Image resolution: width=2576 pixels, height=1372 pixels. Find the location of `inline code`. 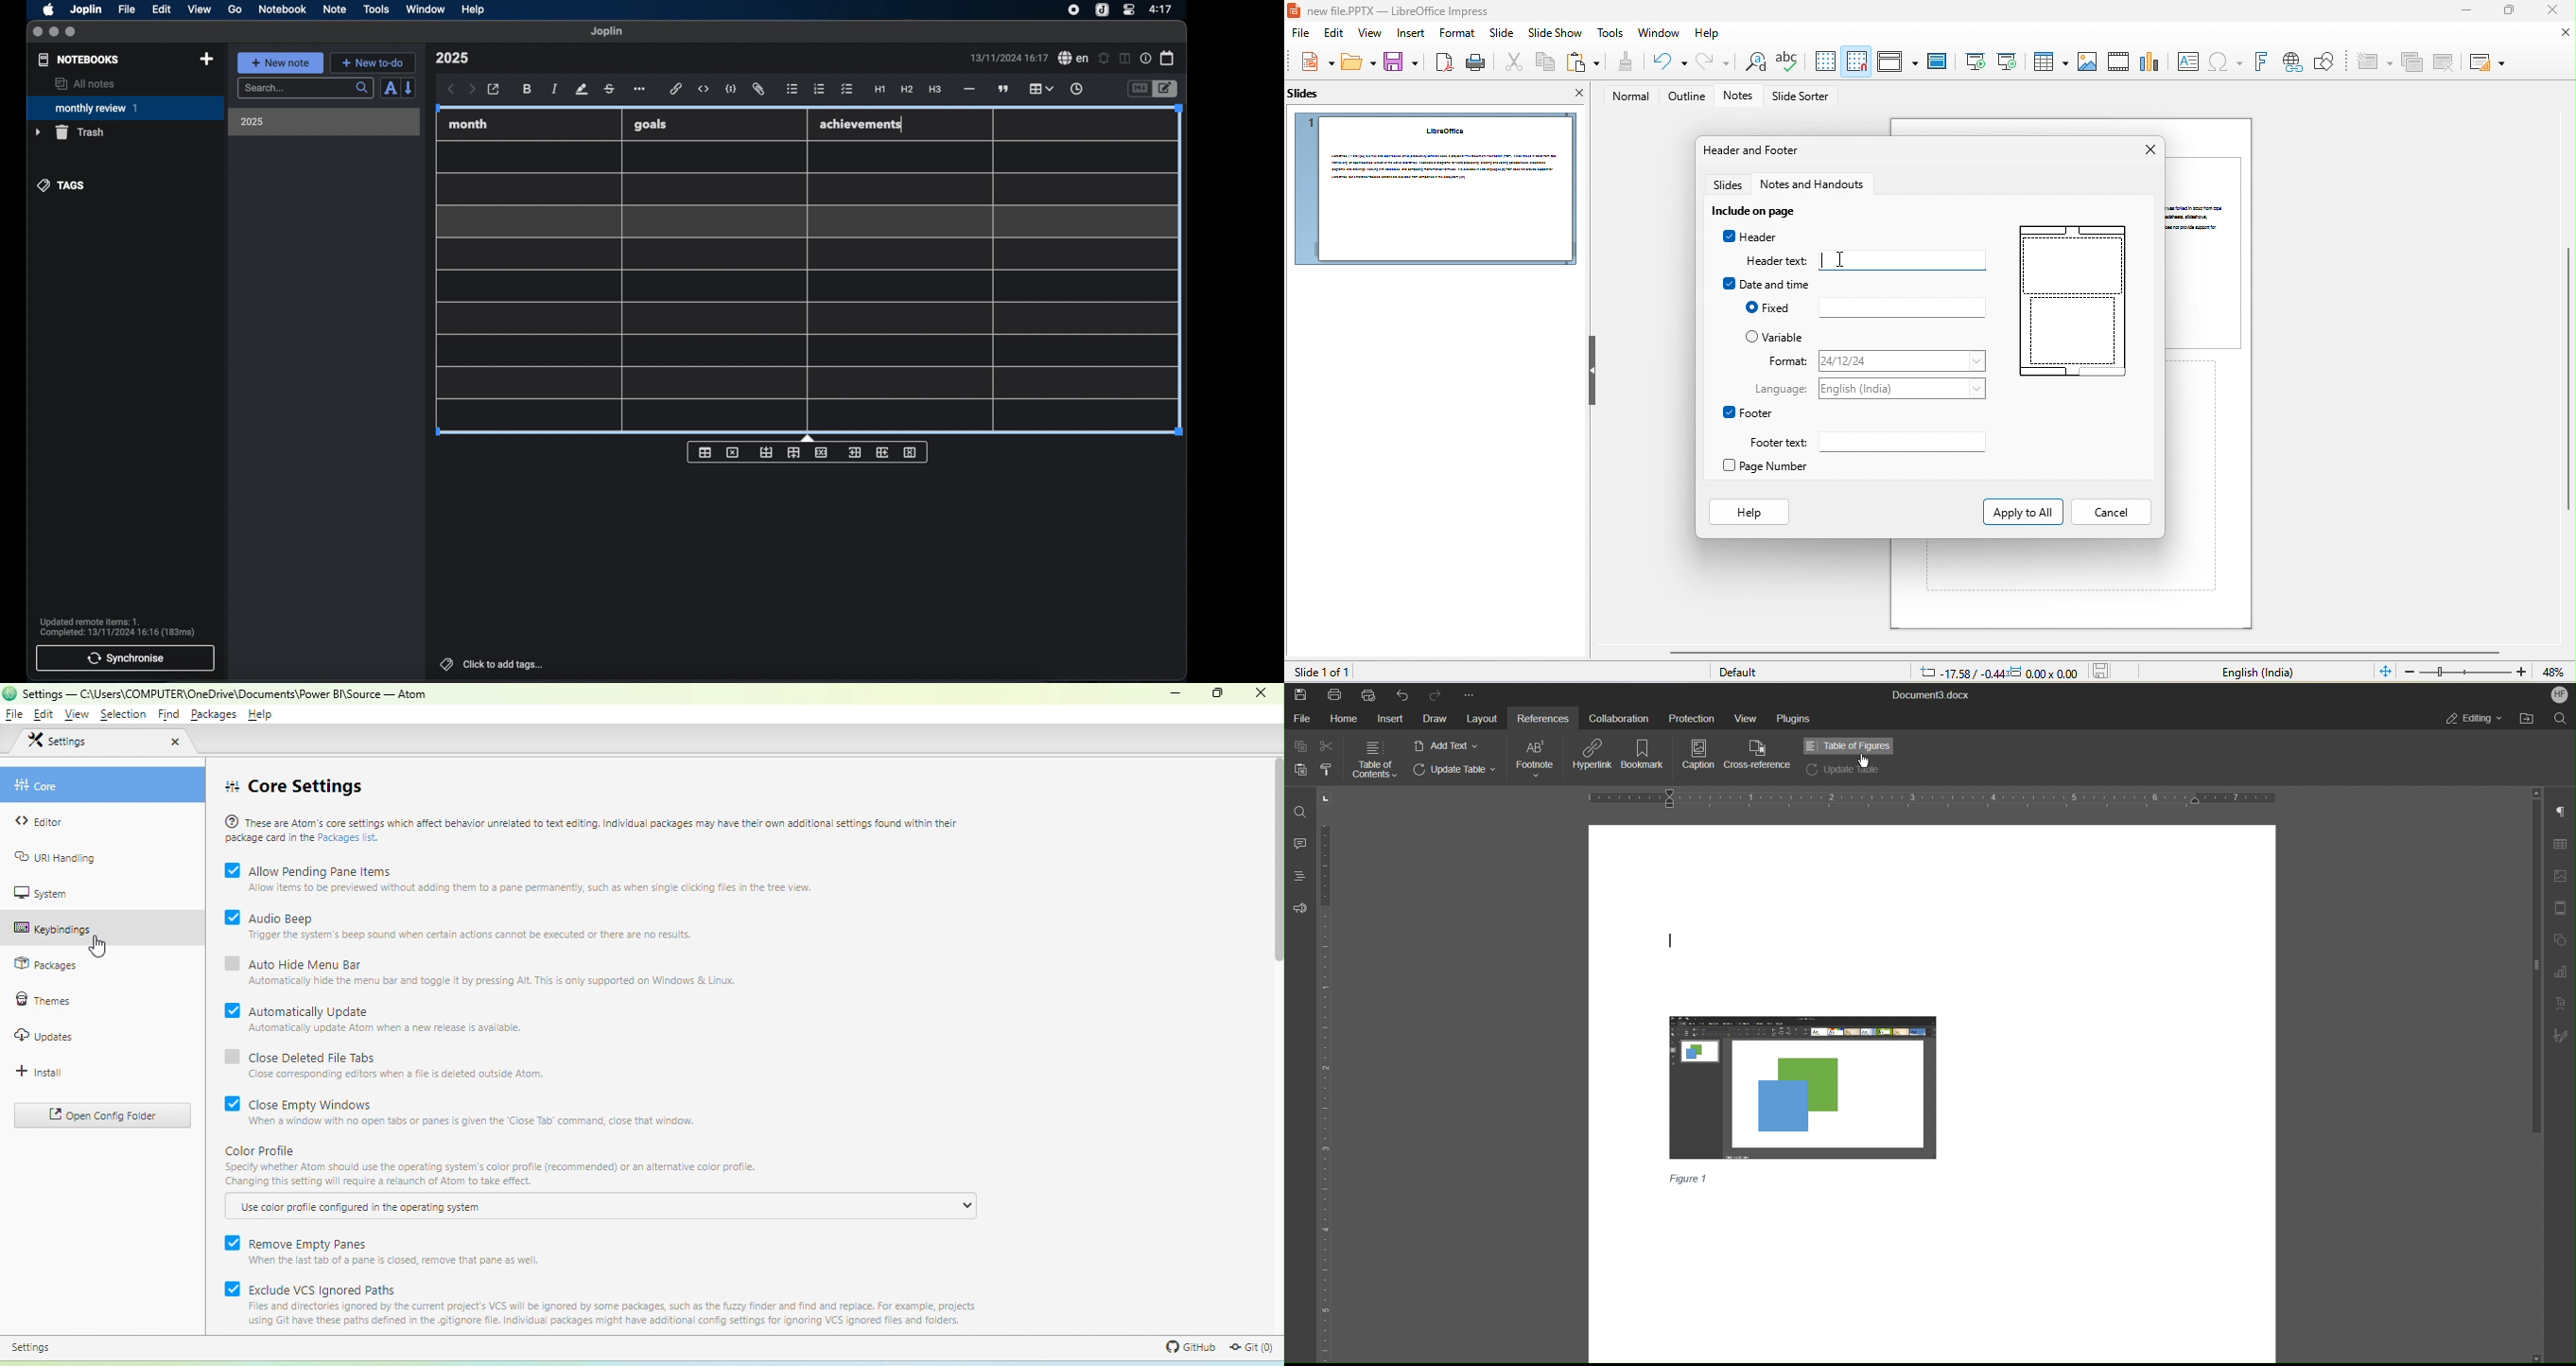

inline code is located at coordinates (704, 89).